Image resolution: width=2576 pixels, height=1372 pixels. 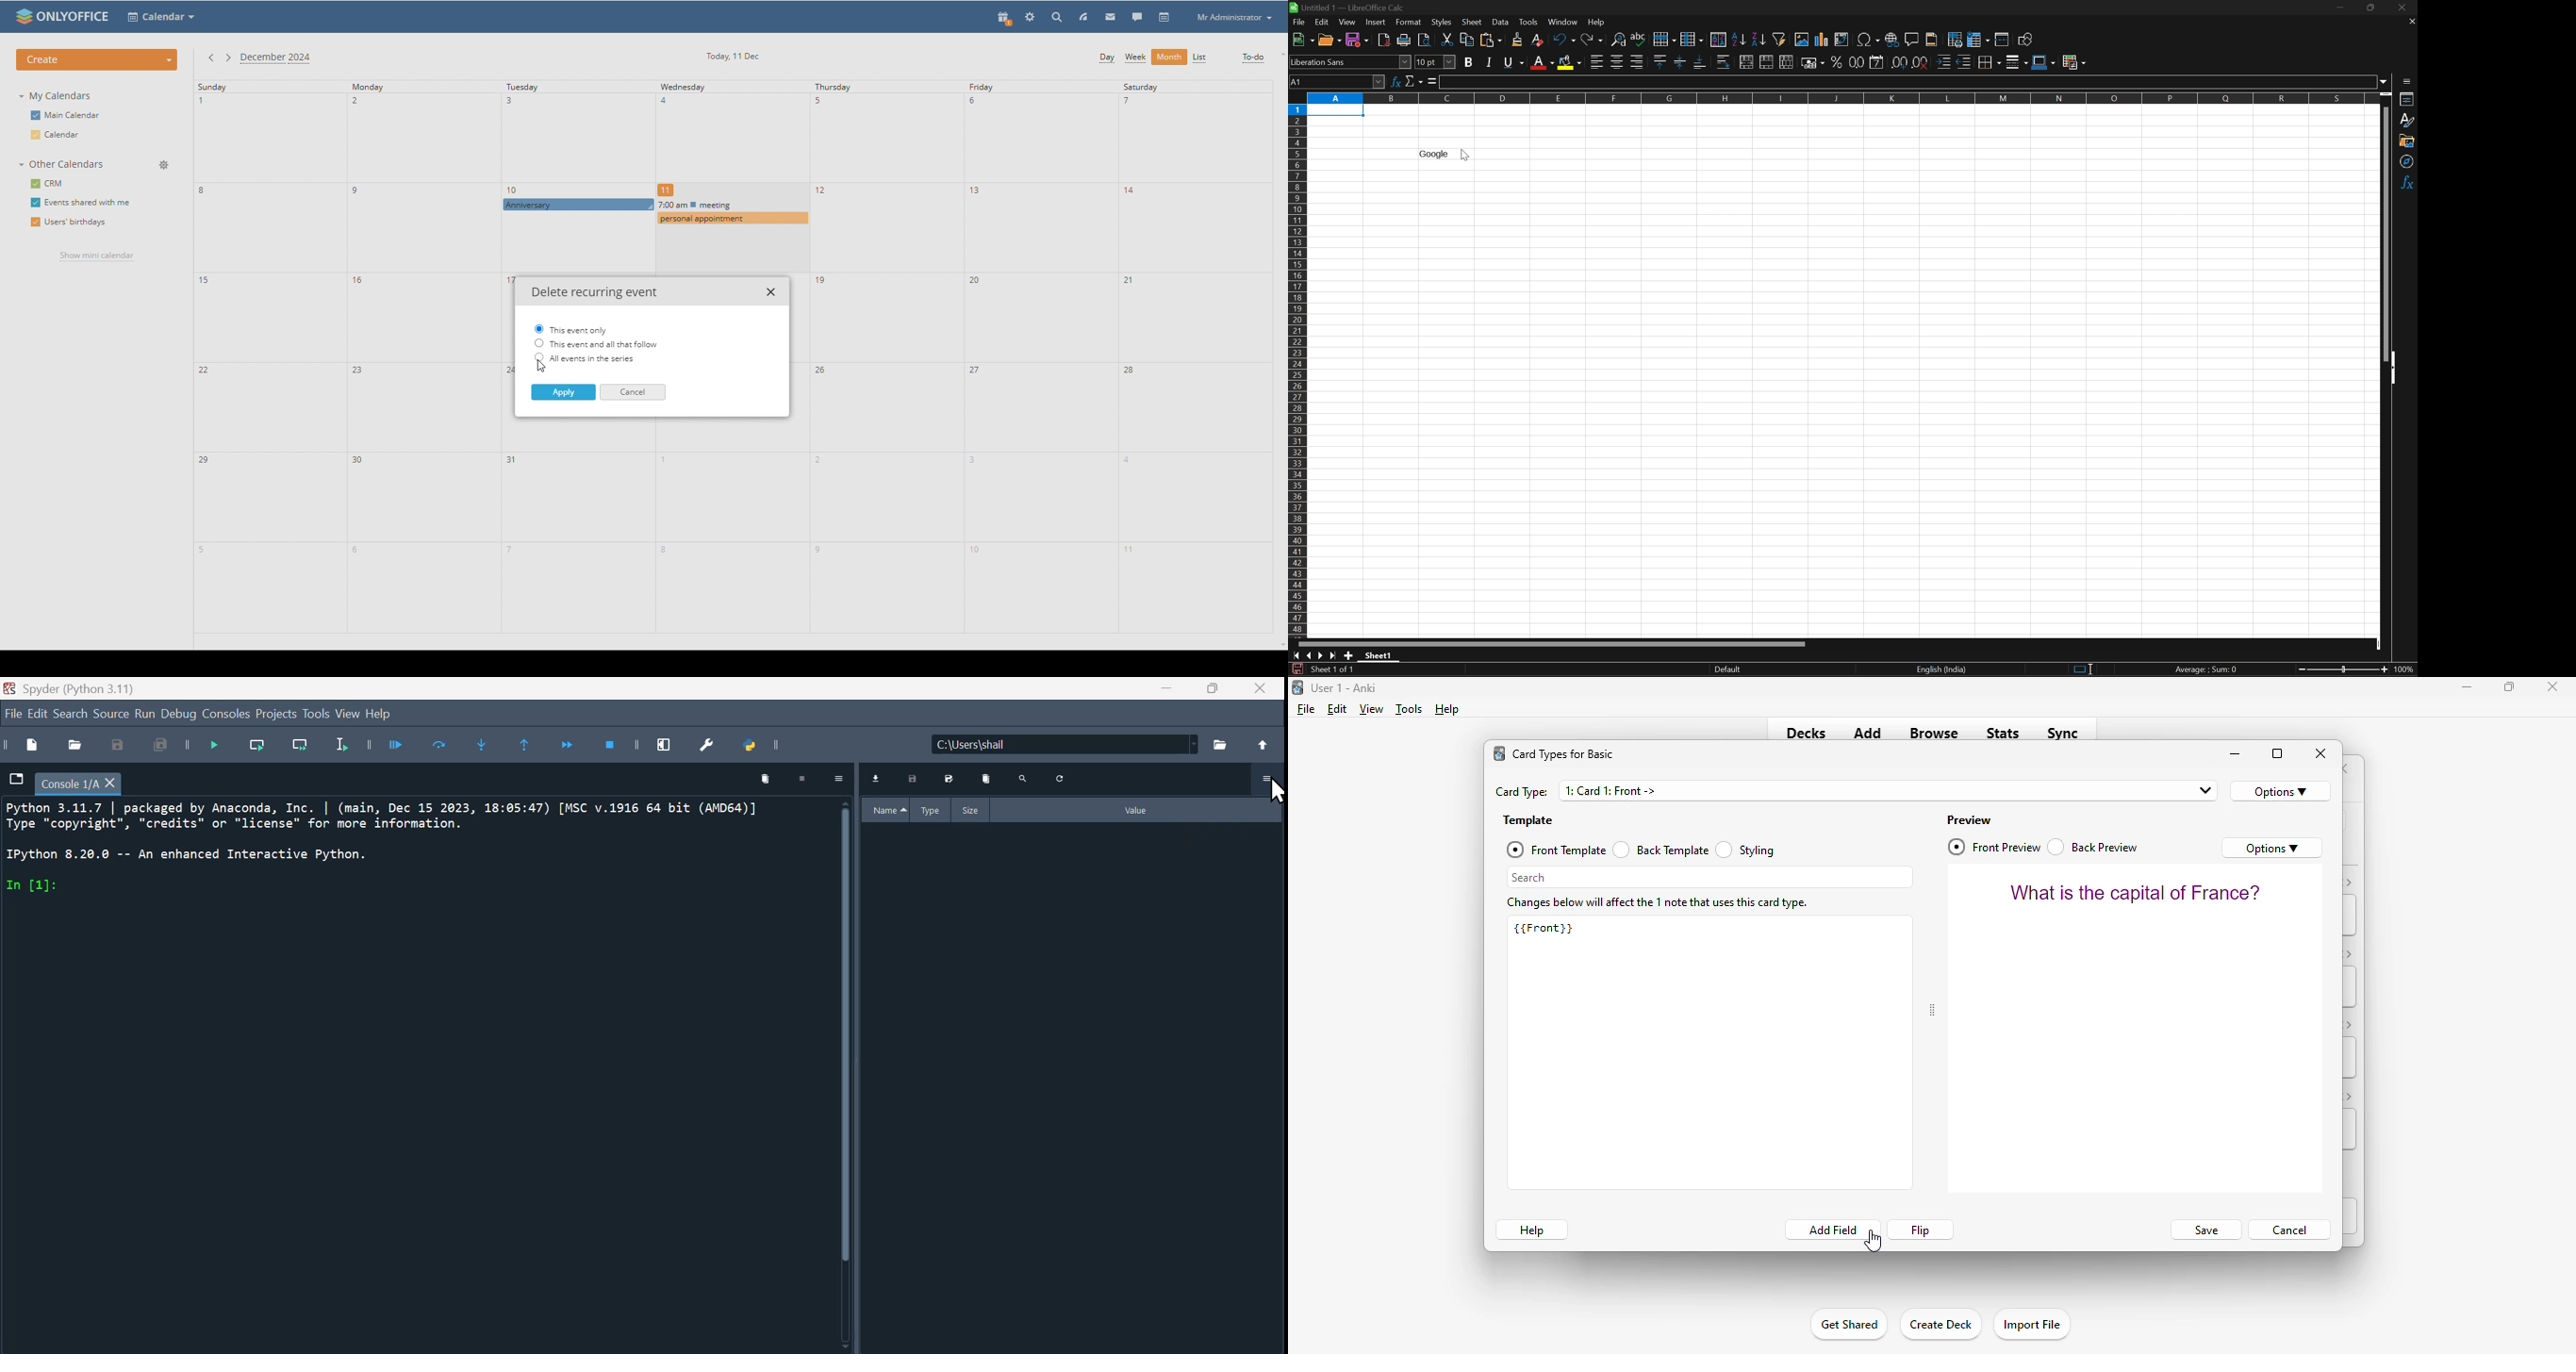 What do you see at coordinates (1041, 356) in the screenshot?
I see `friday` at bounding box center [1041, 356].